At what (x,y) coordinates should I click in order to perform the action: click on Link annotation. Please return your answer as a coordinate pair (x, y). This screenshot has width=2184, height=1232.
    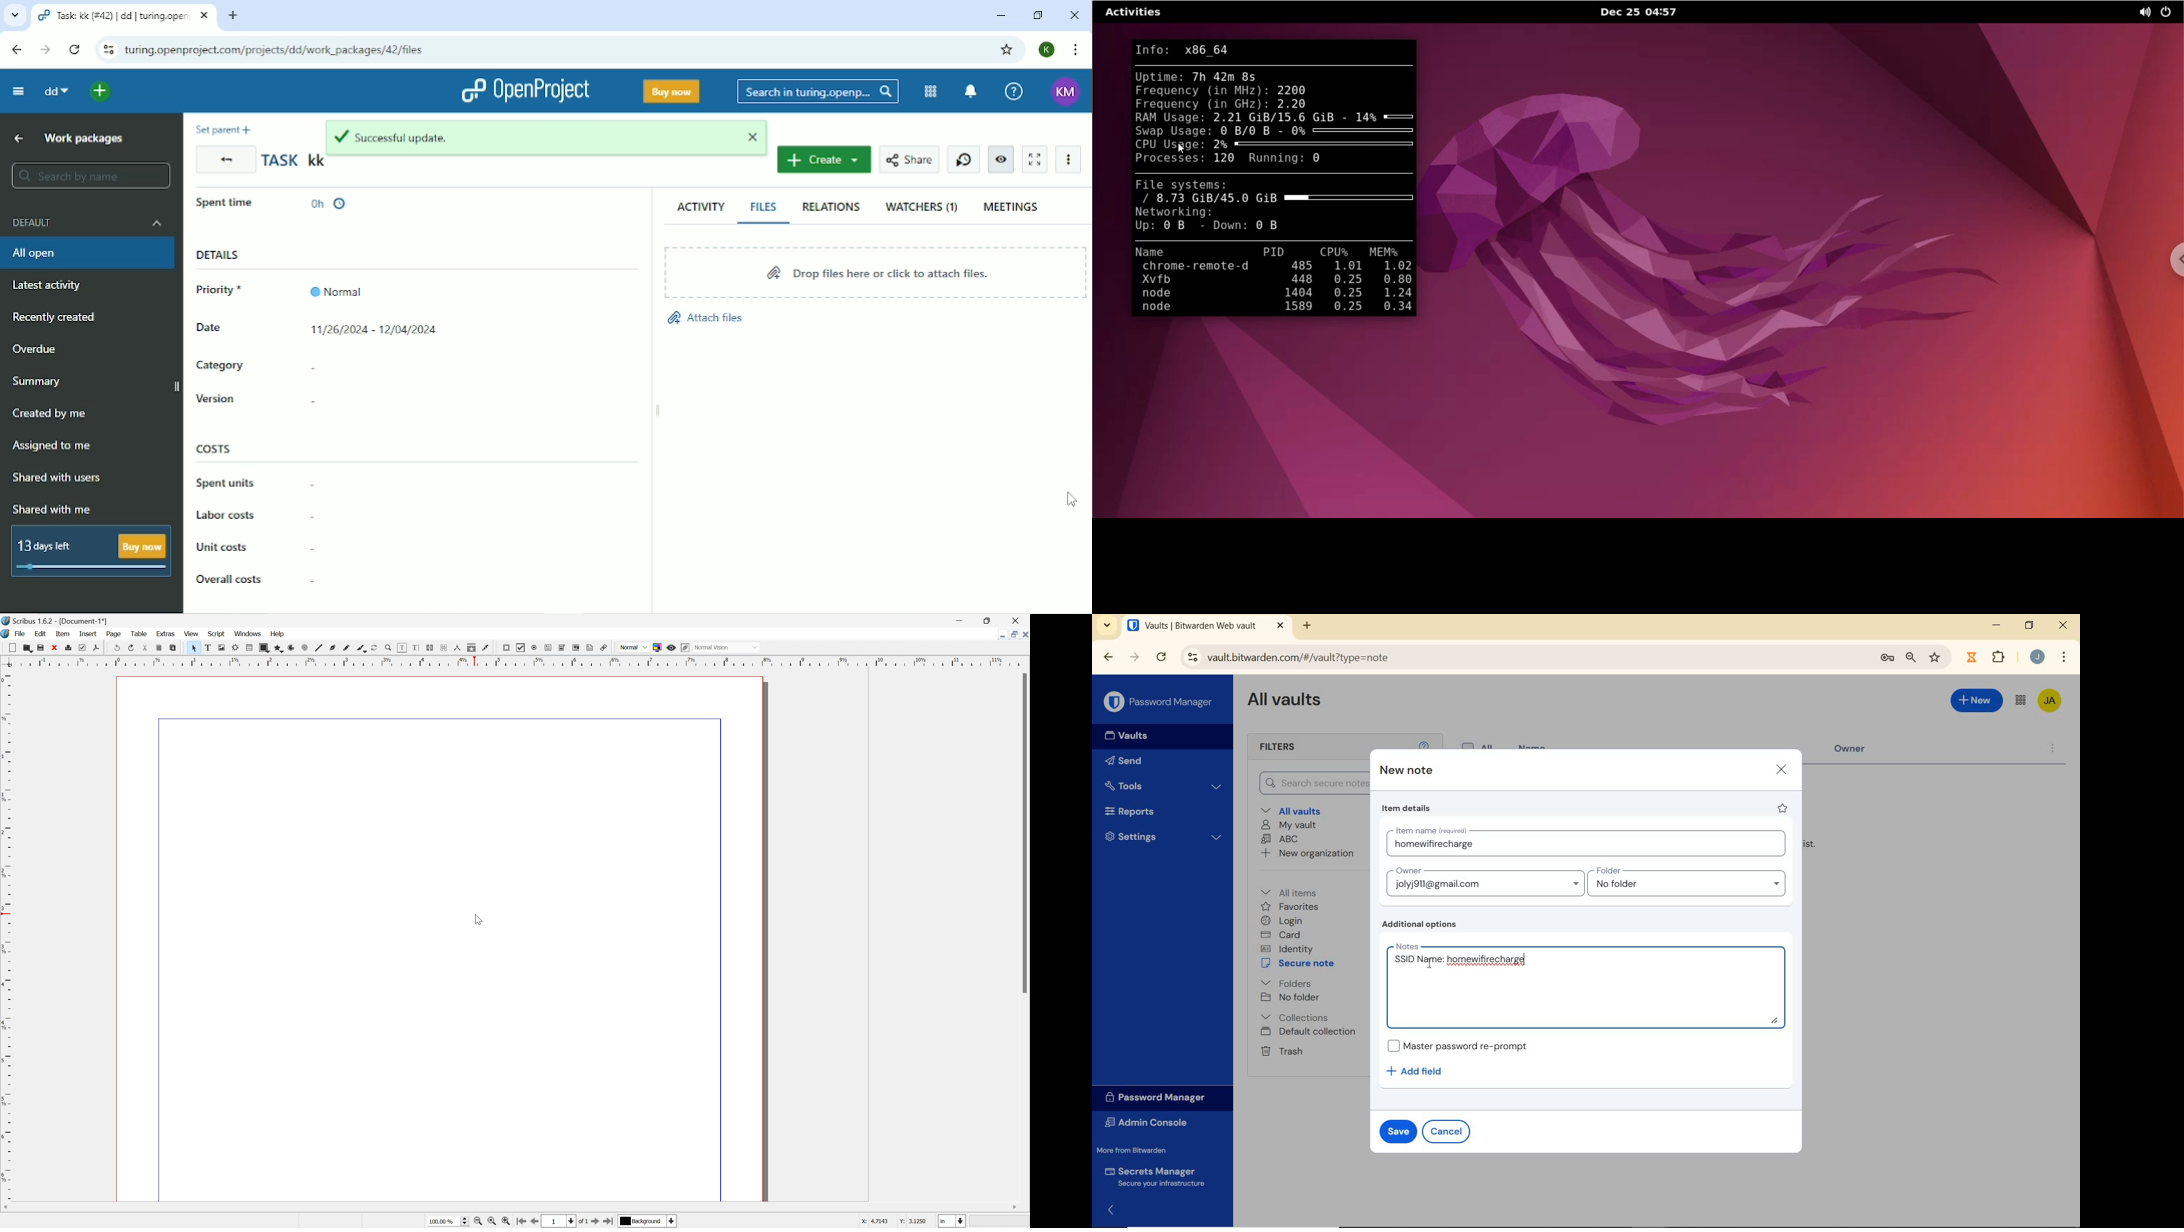
    Looking at the image, I should click on (605, 647).